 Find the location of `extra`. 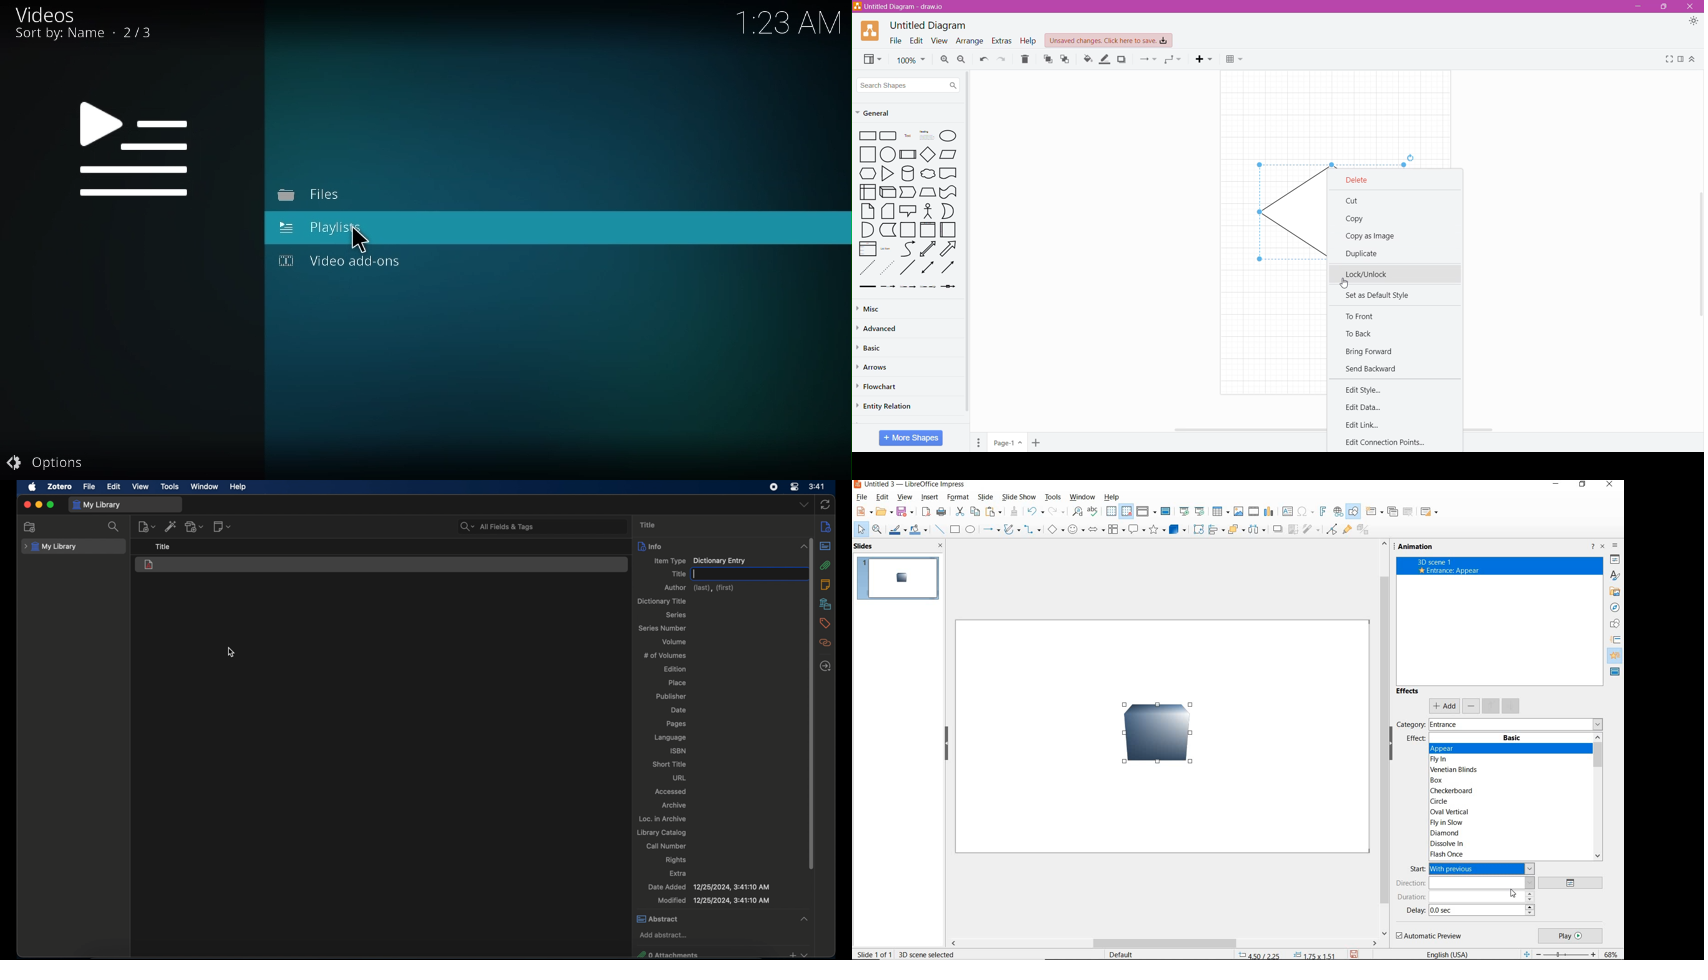

extra is located at coordinates (679, 873).